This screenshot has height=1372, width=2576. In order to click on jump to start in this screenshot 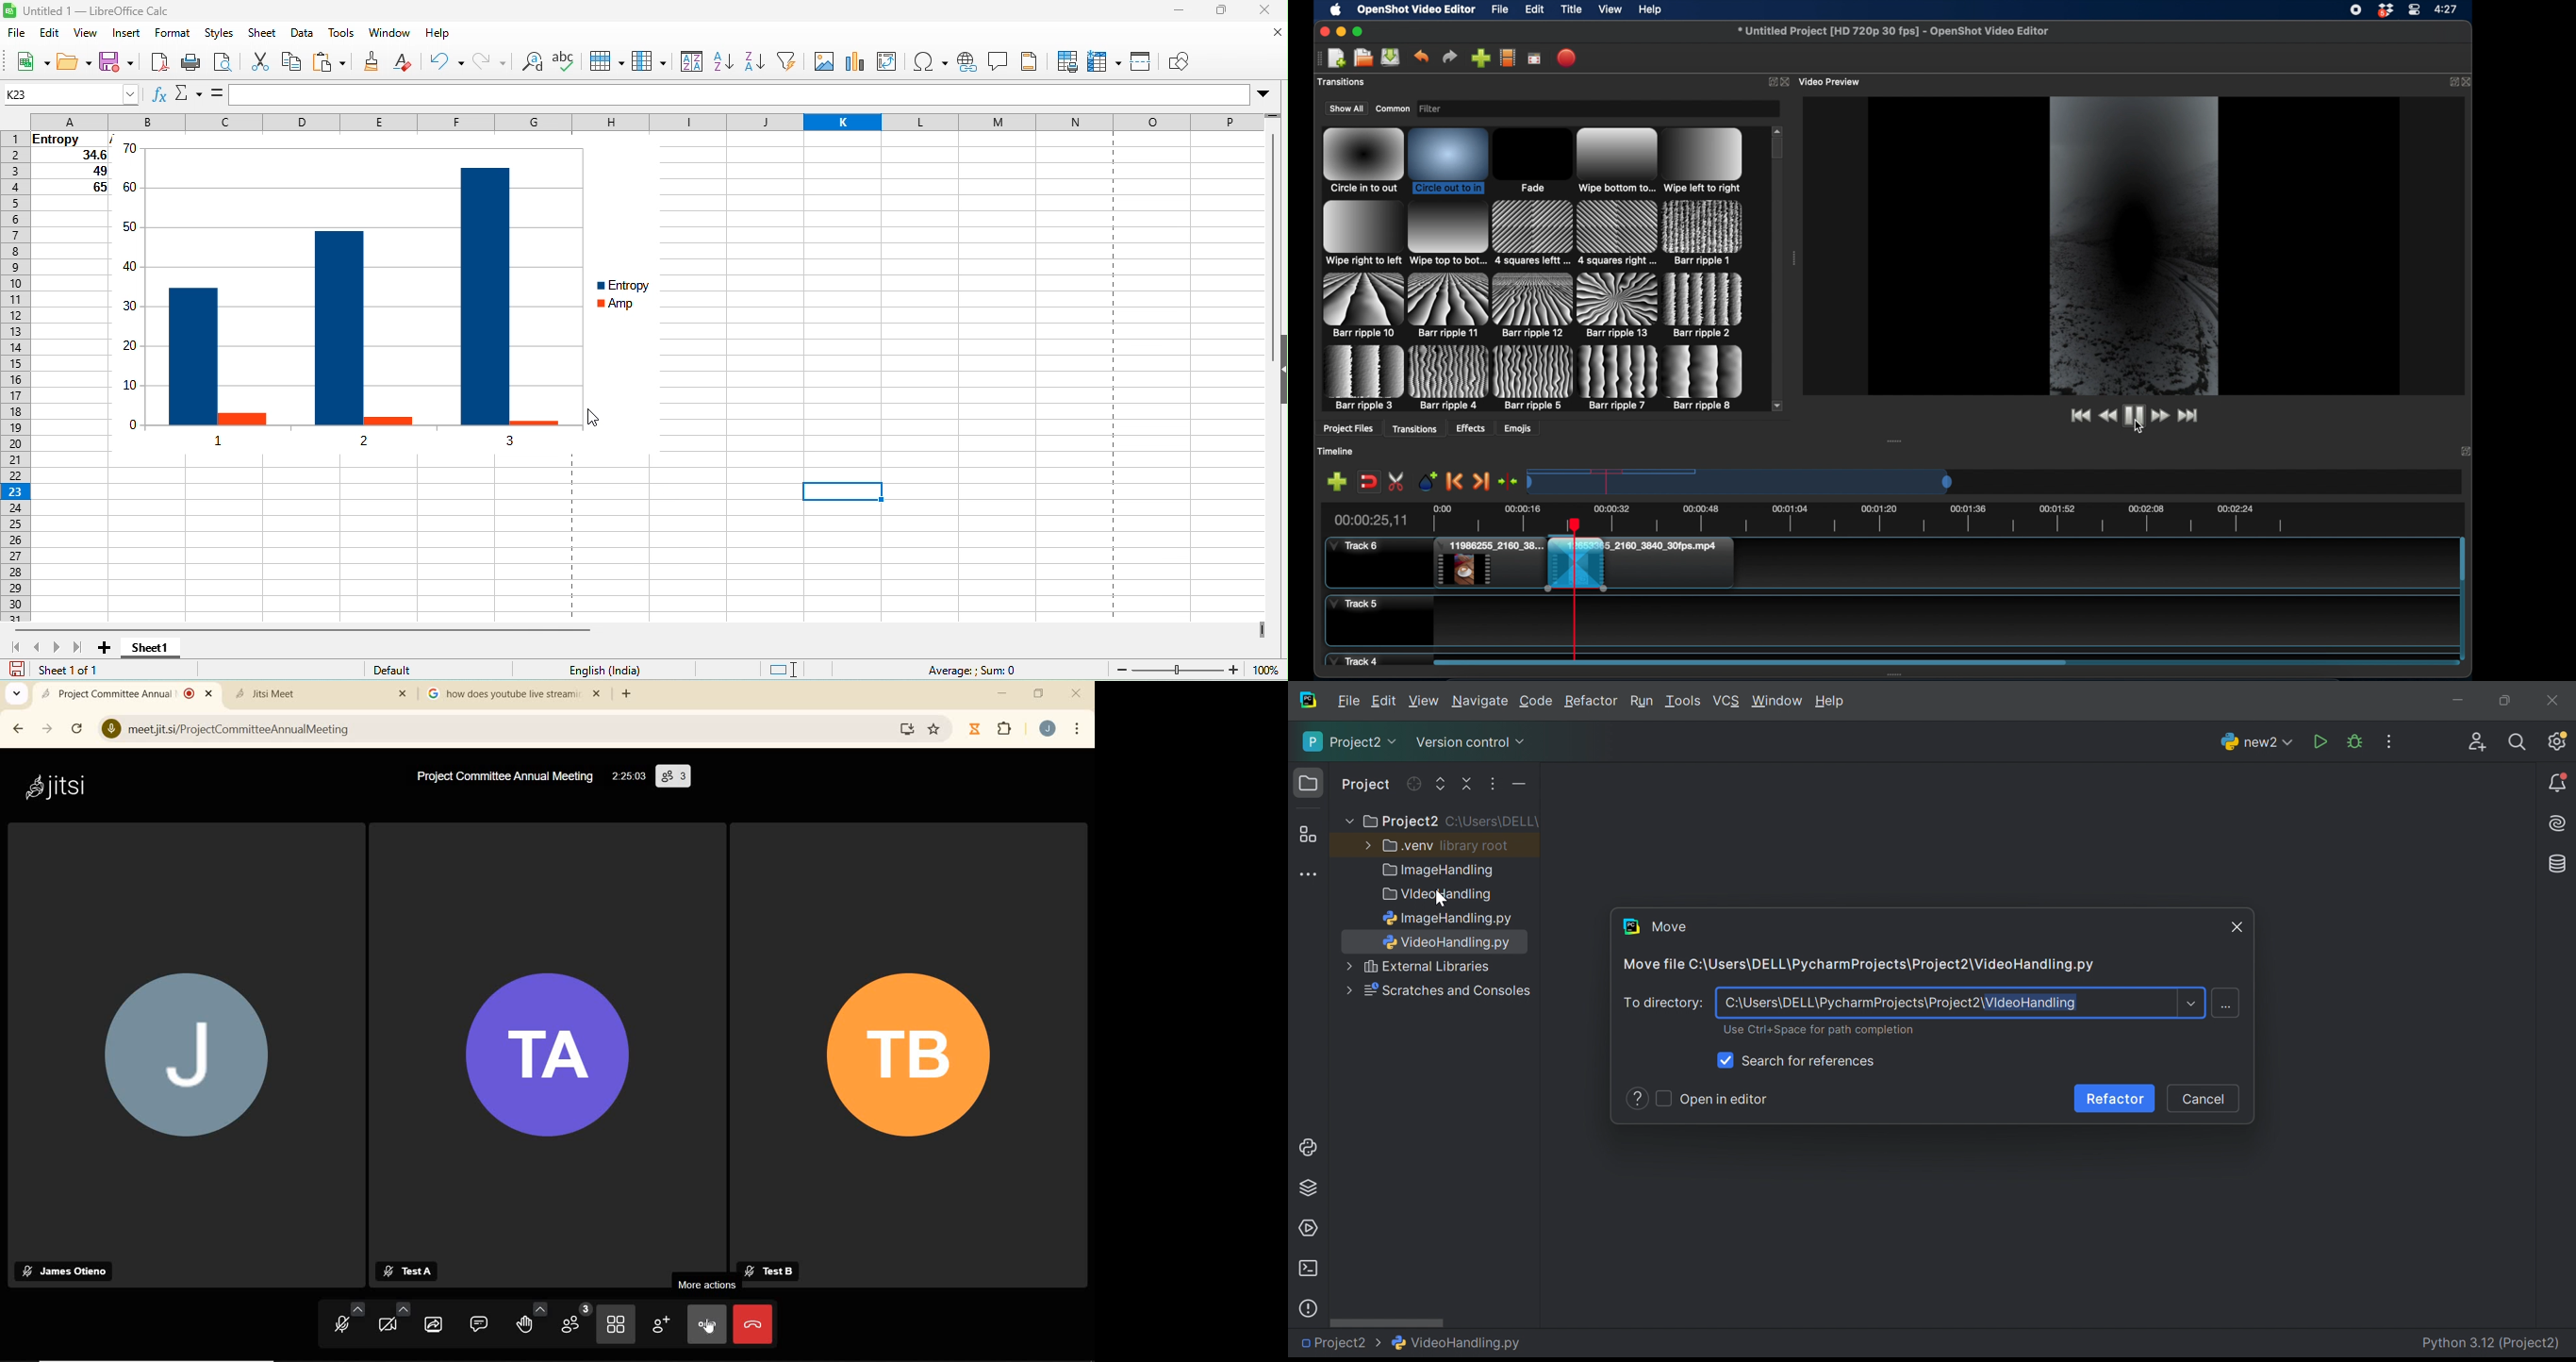, I will do `click(2078, 415)`.